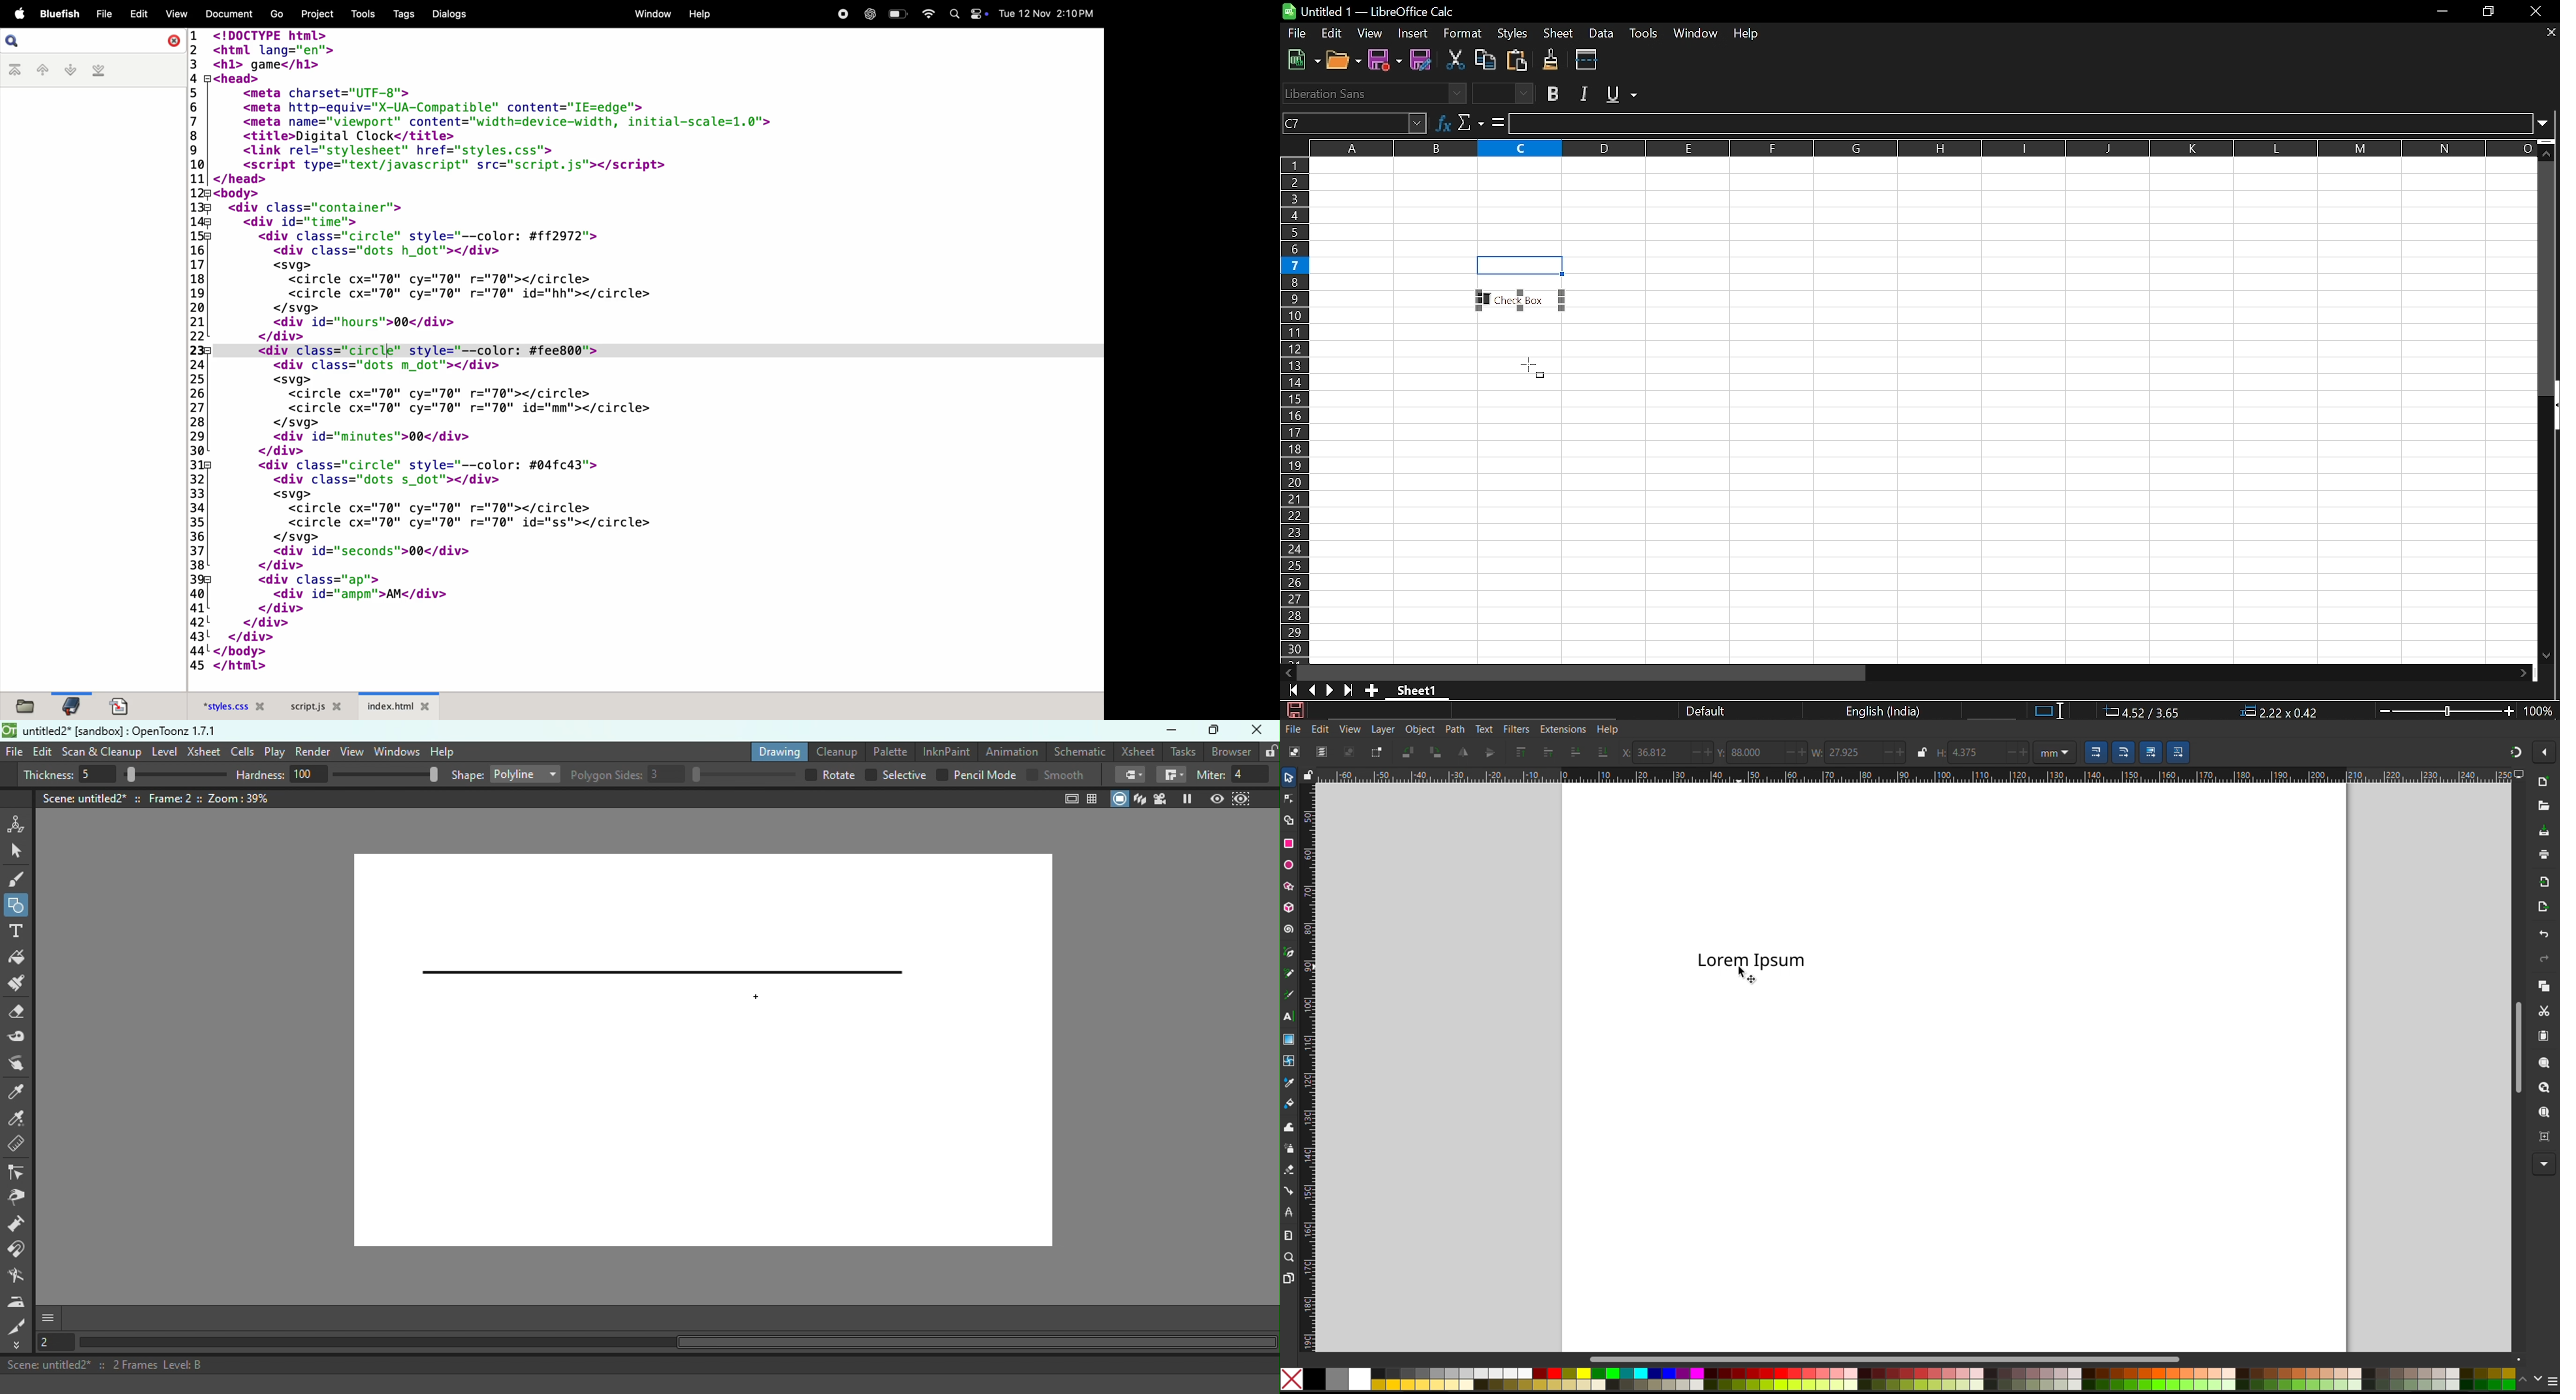 The height and width of the screenshot is (1400, 2576). I want to click on Zoom Tool, so click(1291, 1258).